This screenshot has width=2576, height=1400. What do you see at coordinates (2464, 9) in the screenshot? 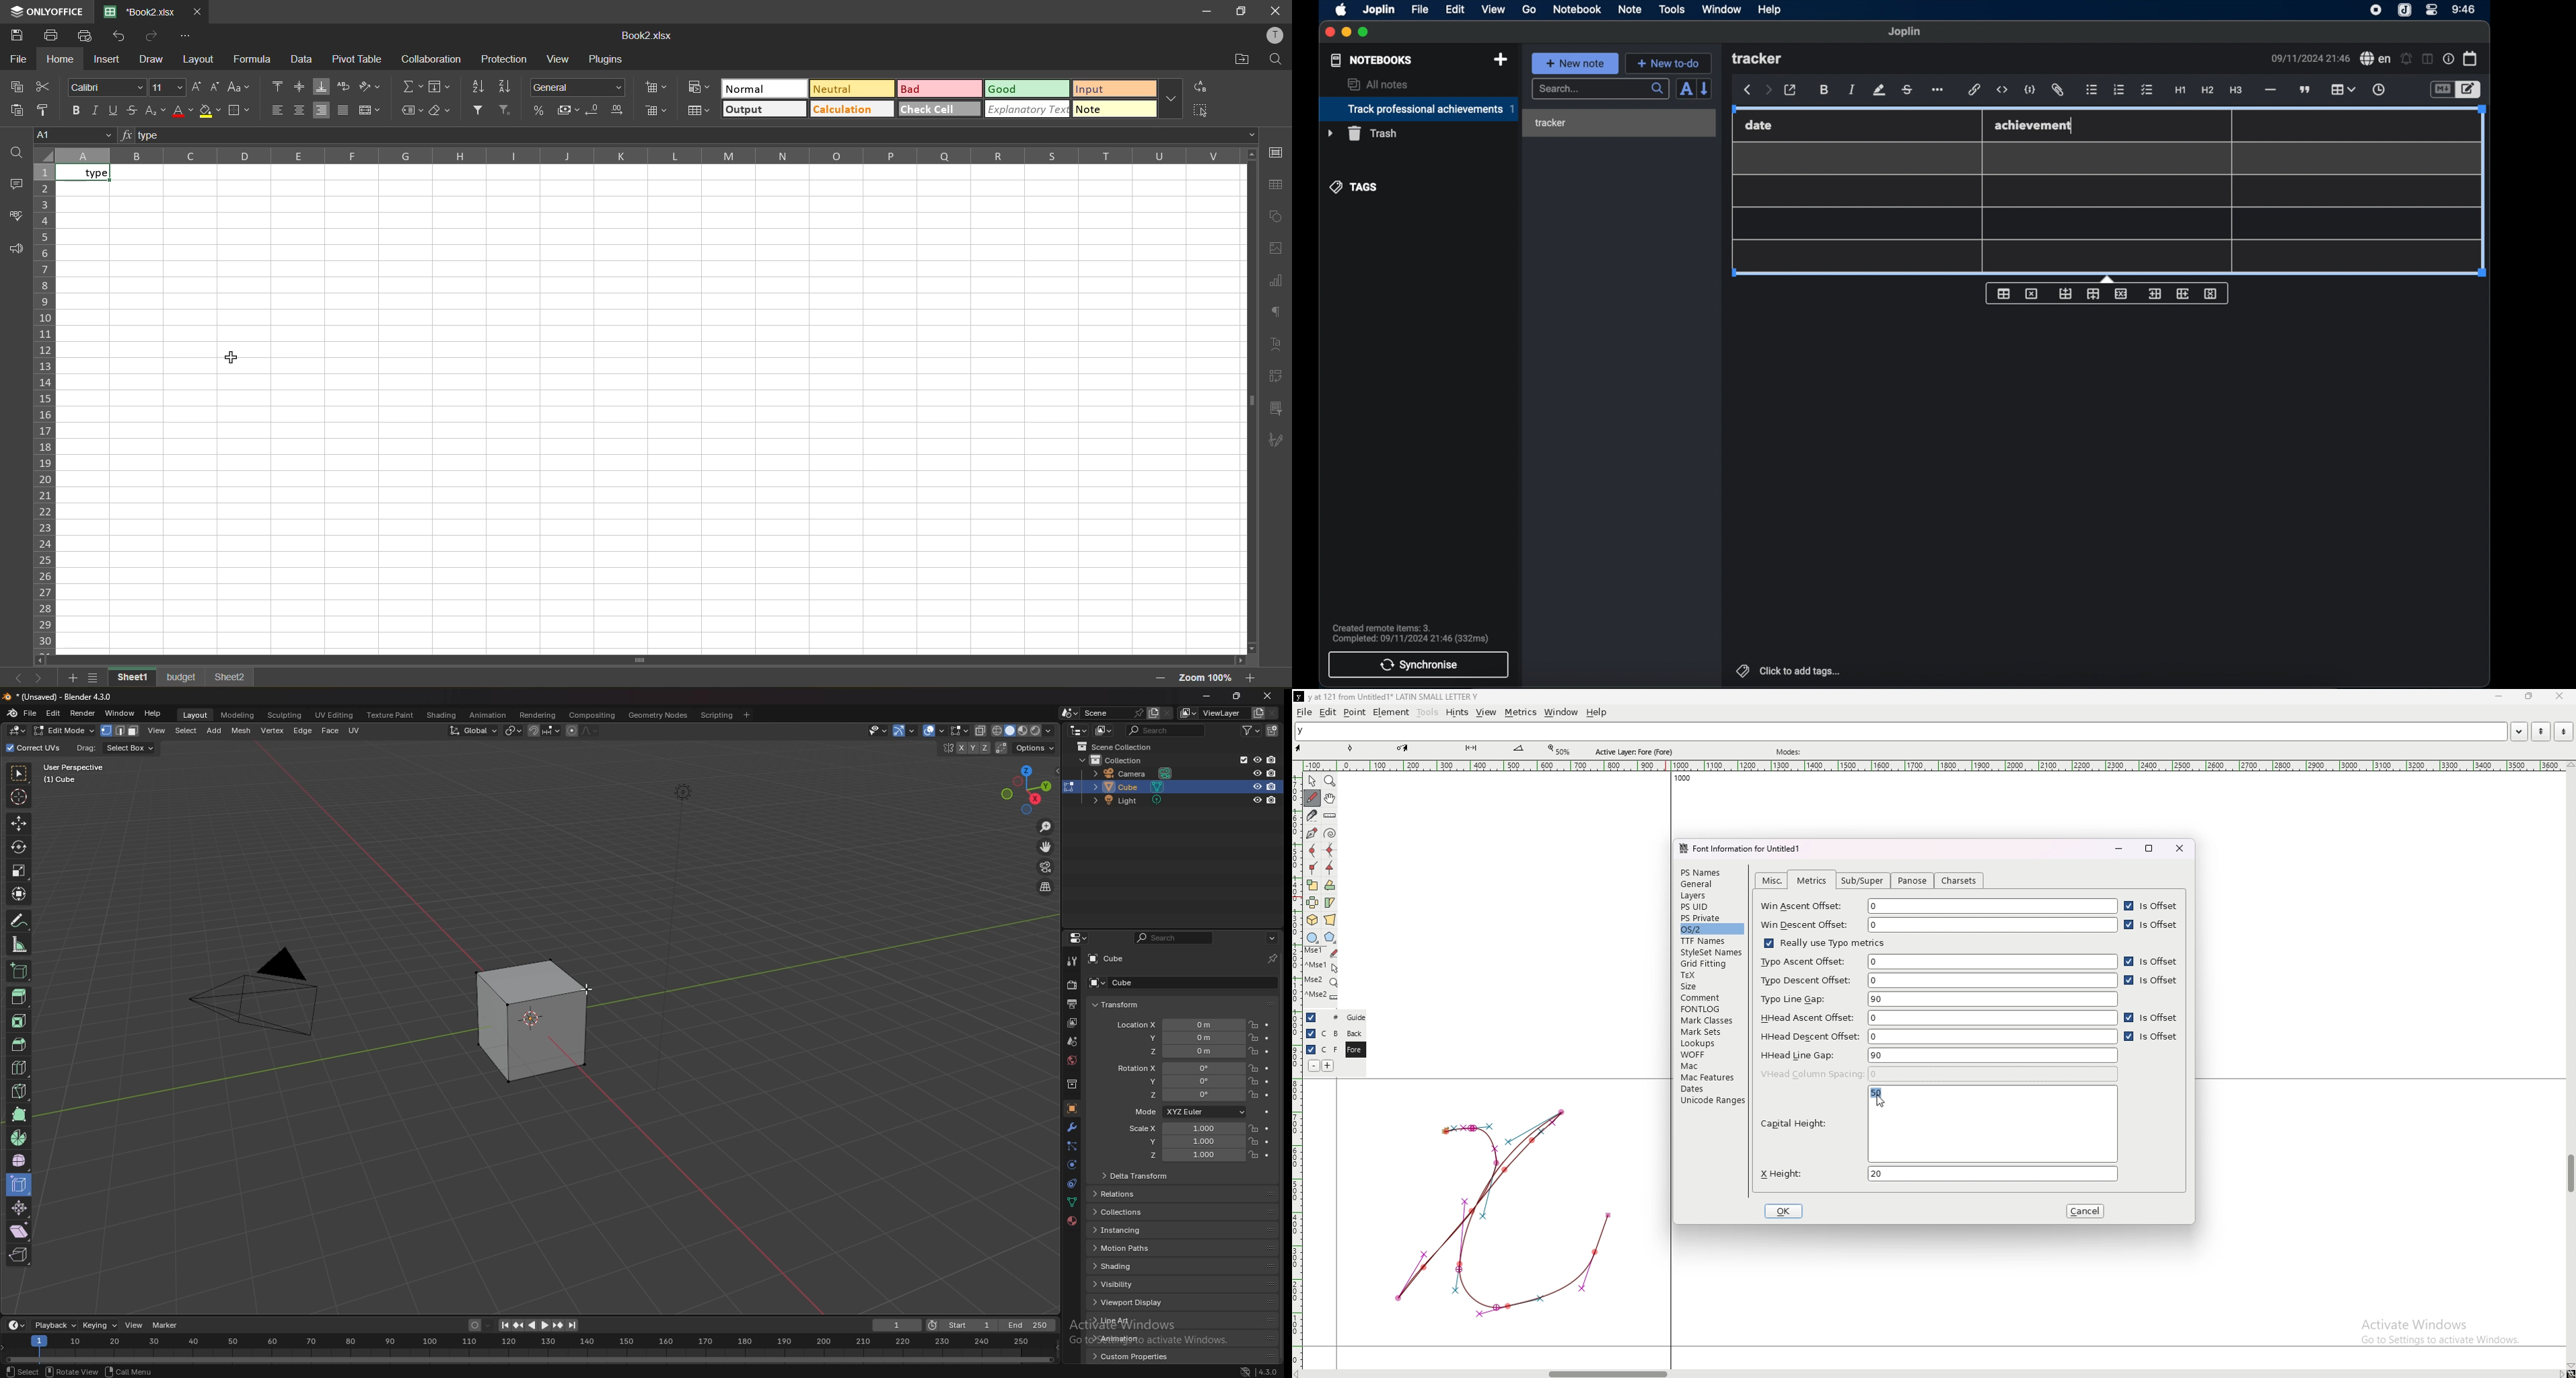
I see `time` at bounding box center [2464, 9].